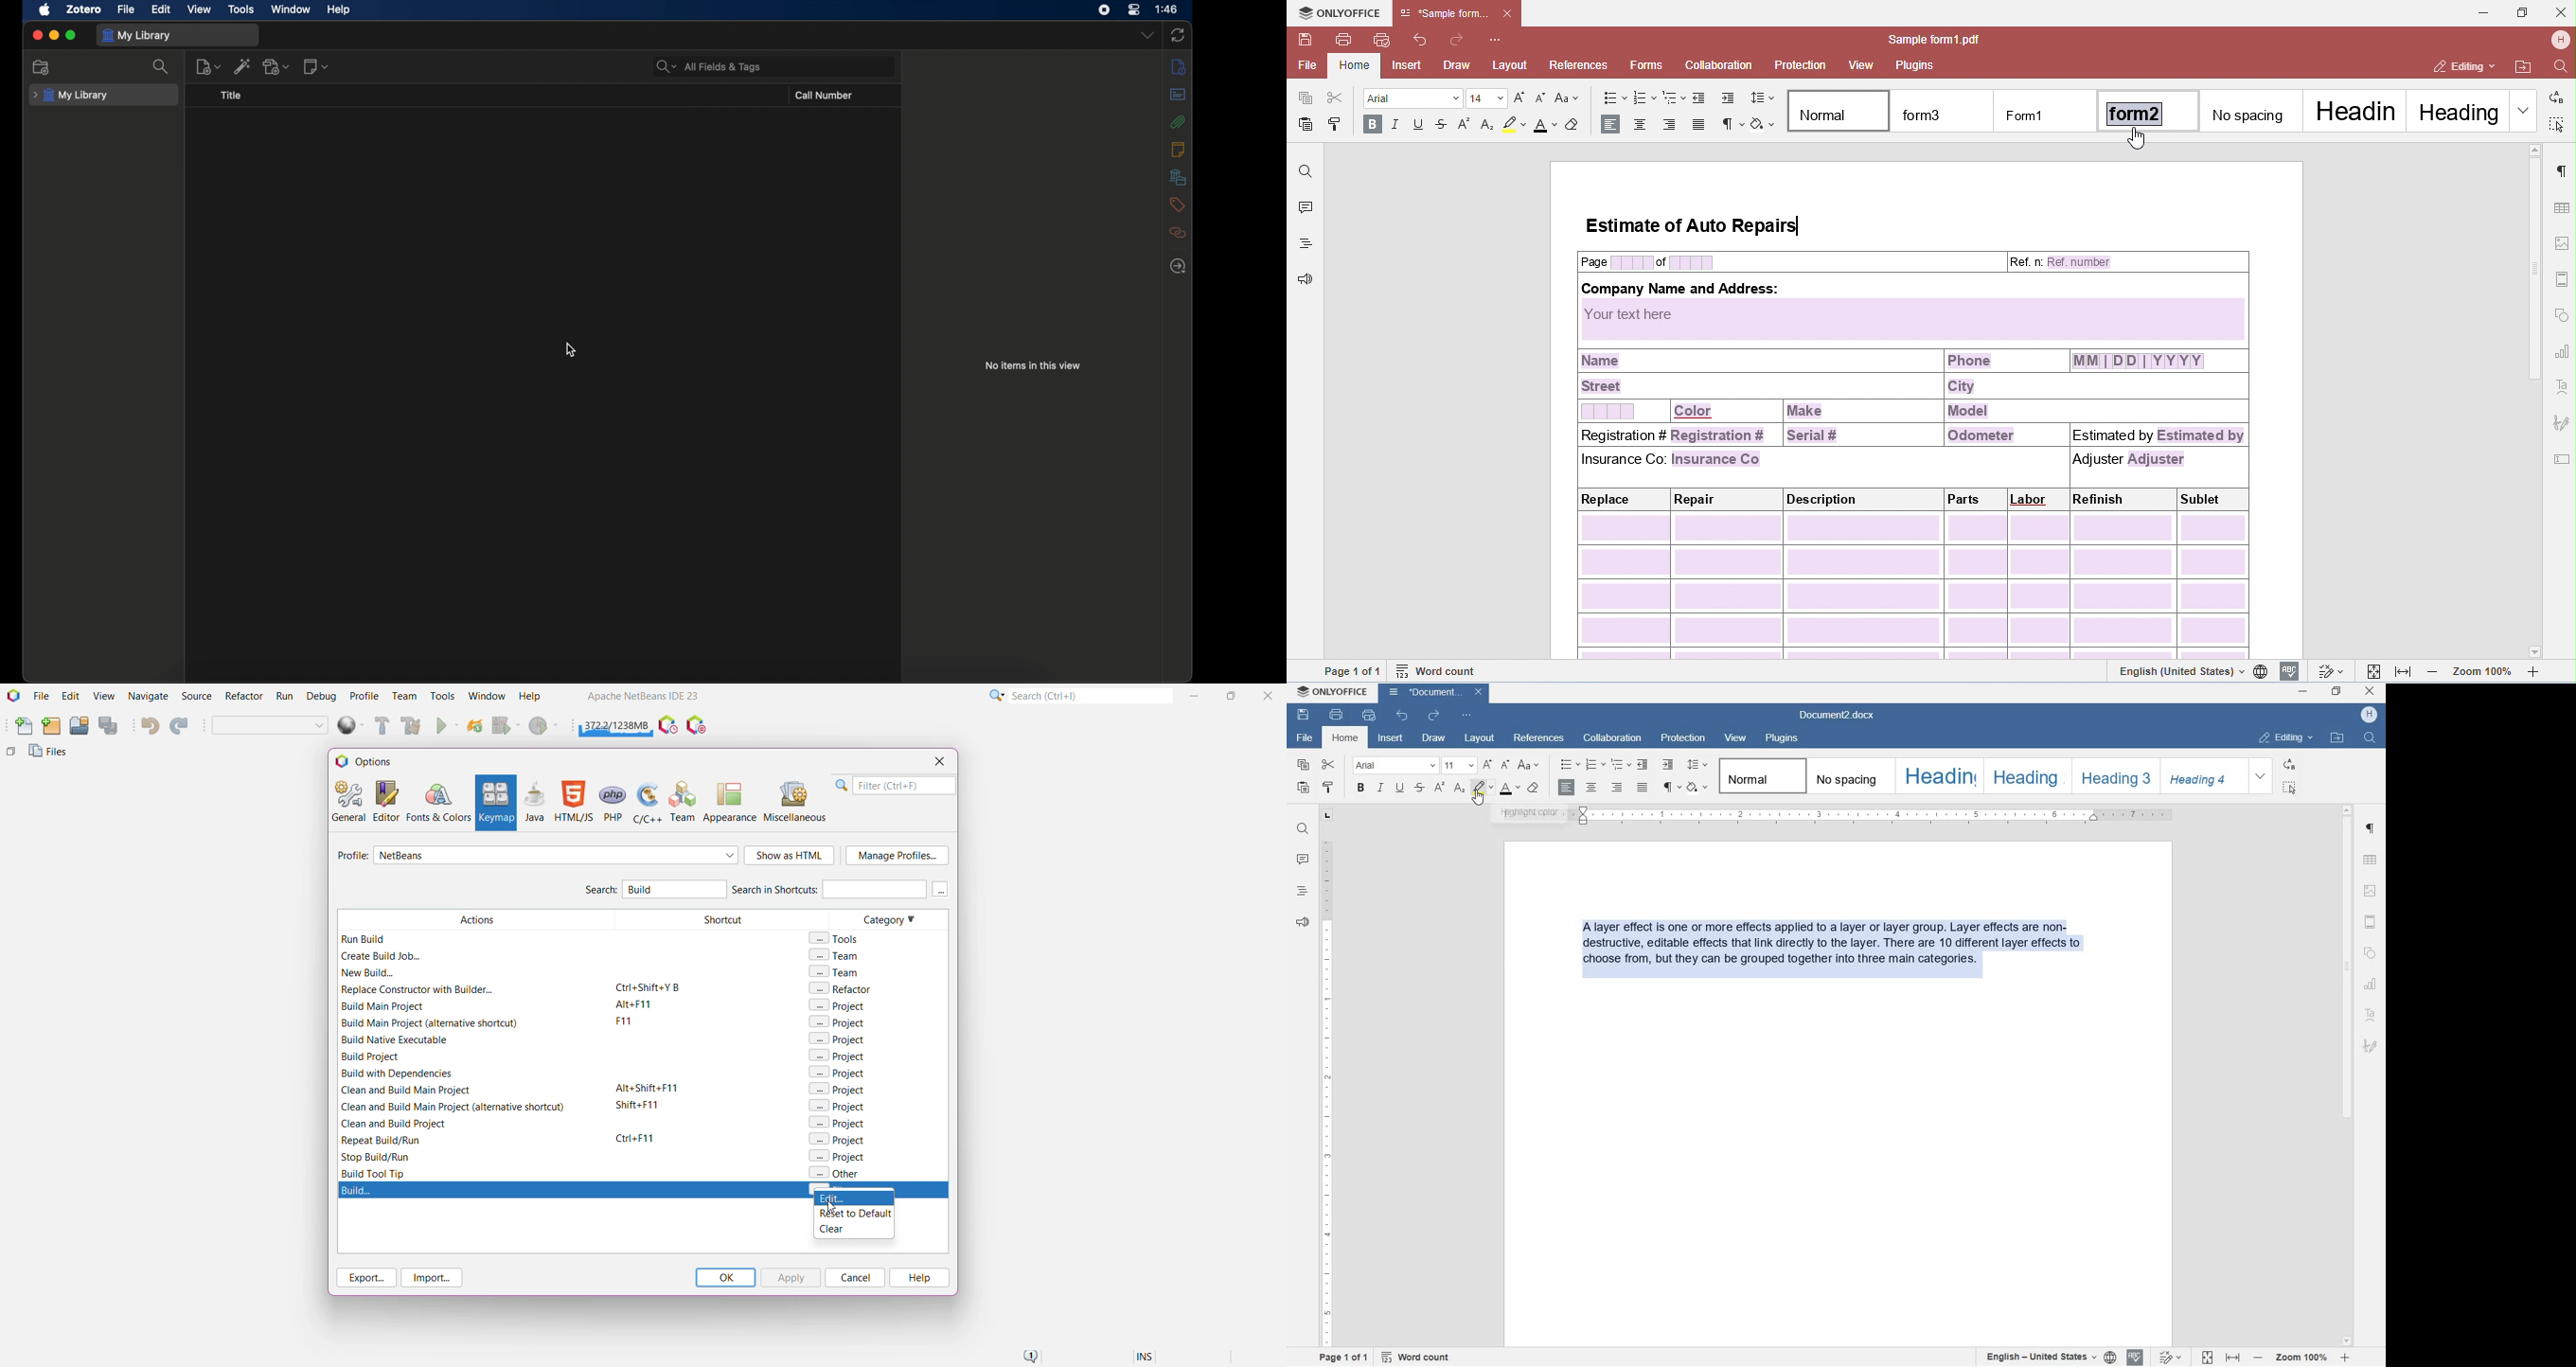 The height and width of the screenshot is (1372, 2576). Describe the element at coordinates (2370, 922) in the screenshot. I see `headers & footers` at that location.